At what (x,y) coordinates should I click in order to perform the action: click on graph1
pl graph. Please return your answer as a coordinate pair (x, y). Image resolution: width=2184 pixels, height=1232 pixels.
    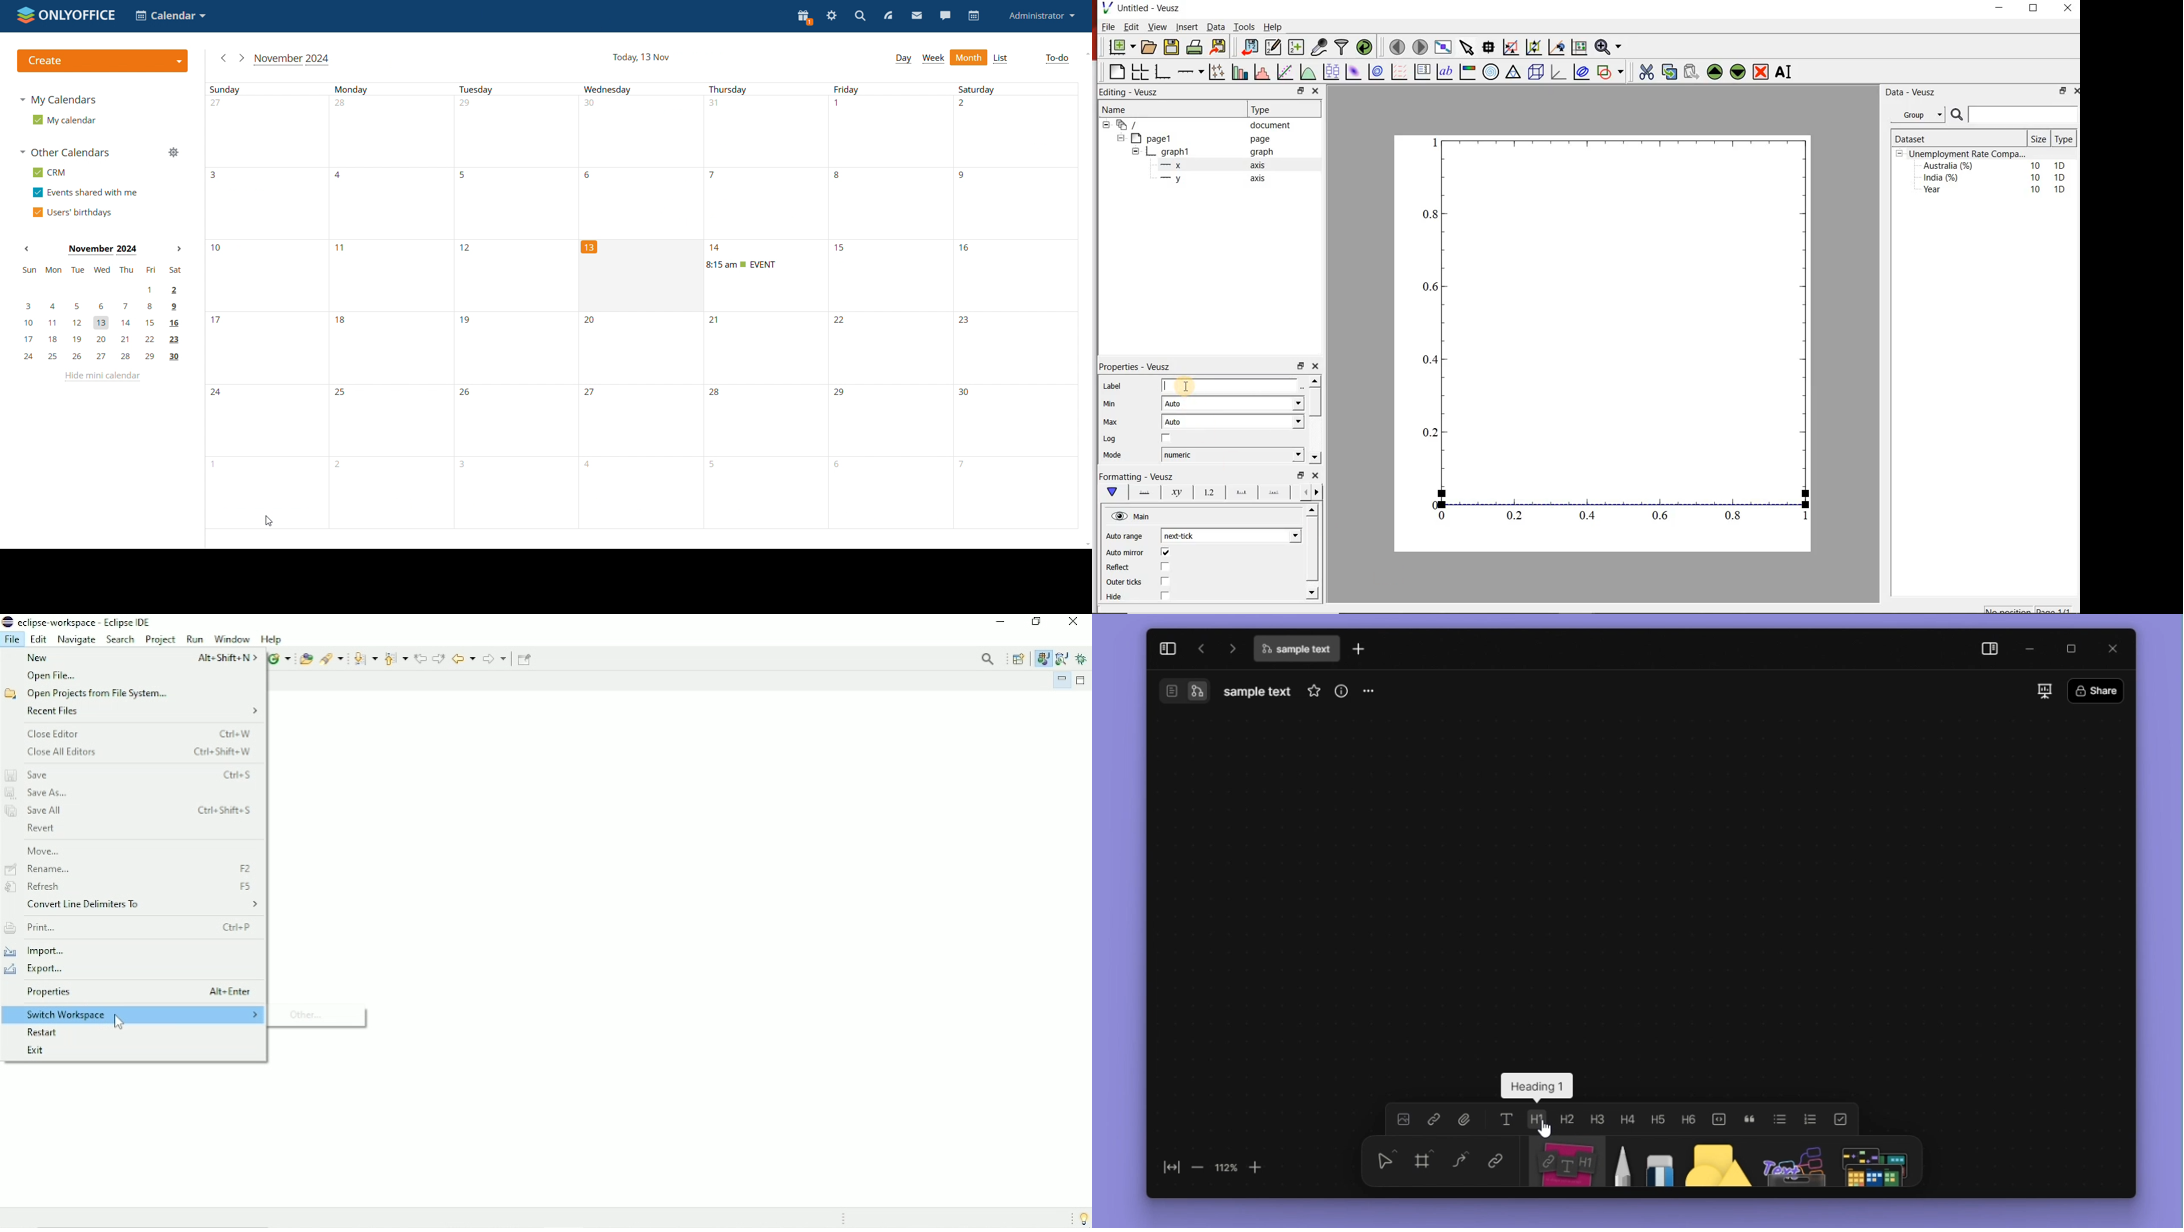
    Looking at the image, I should click on (1214, 152).